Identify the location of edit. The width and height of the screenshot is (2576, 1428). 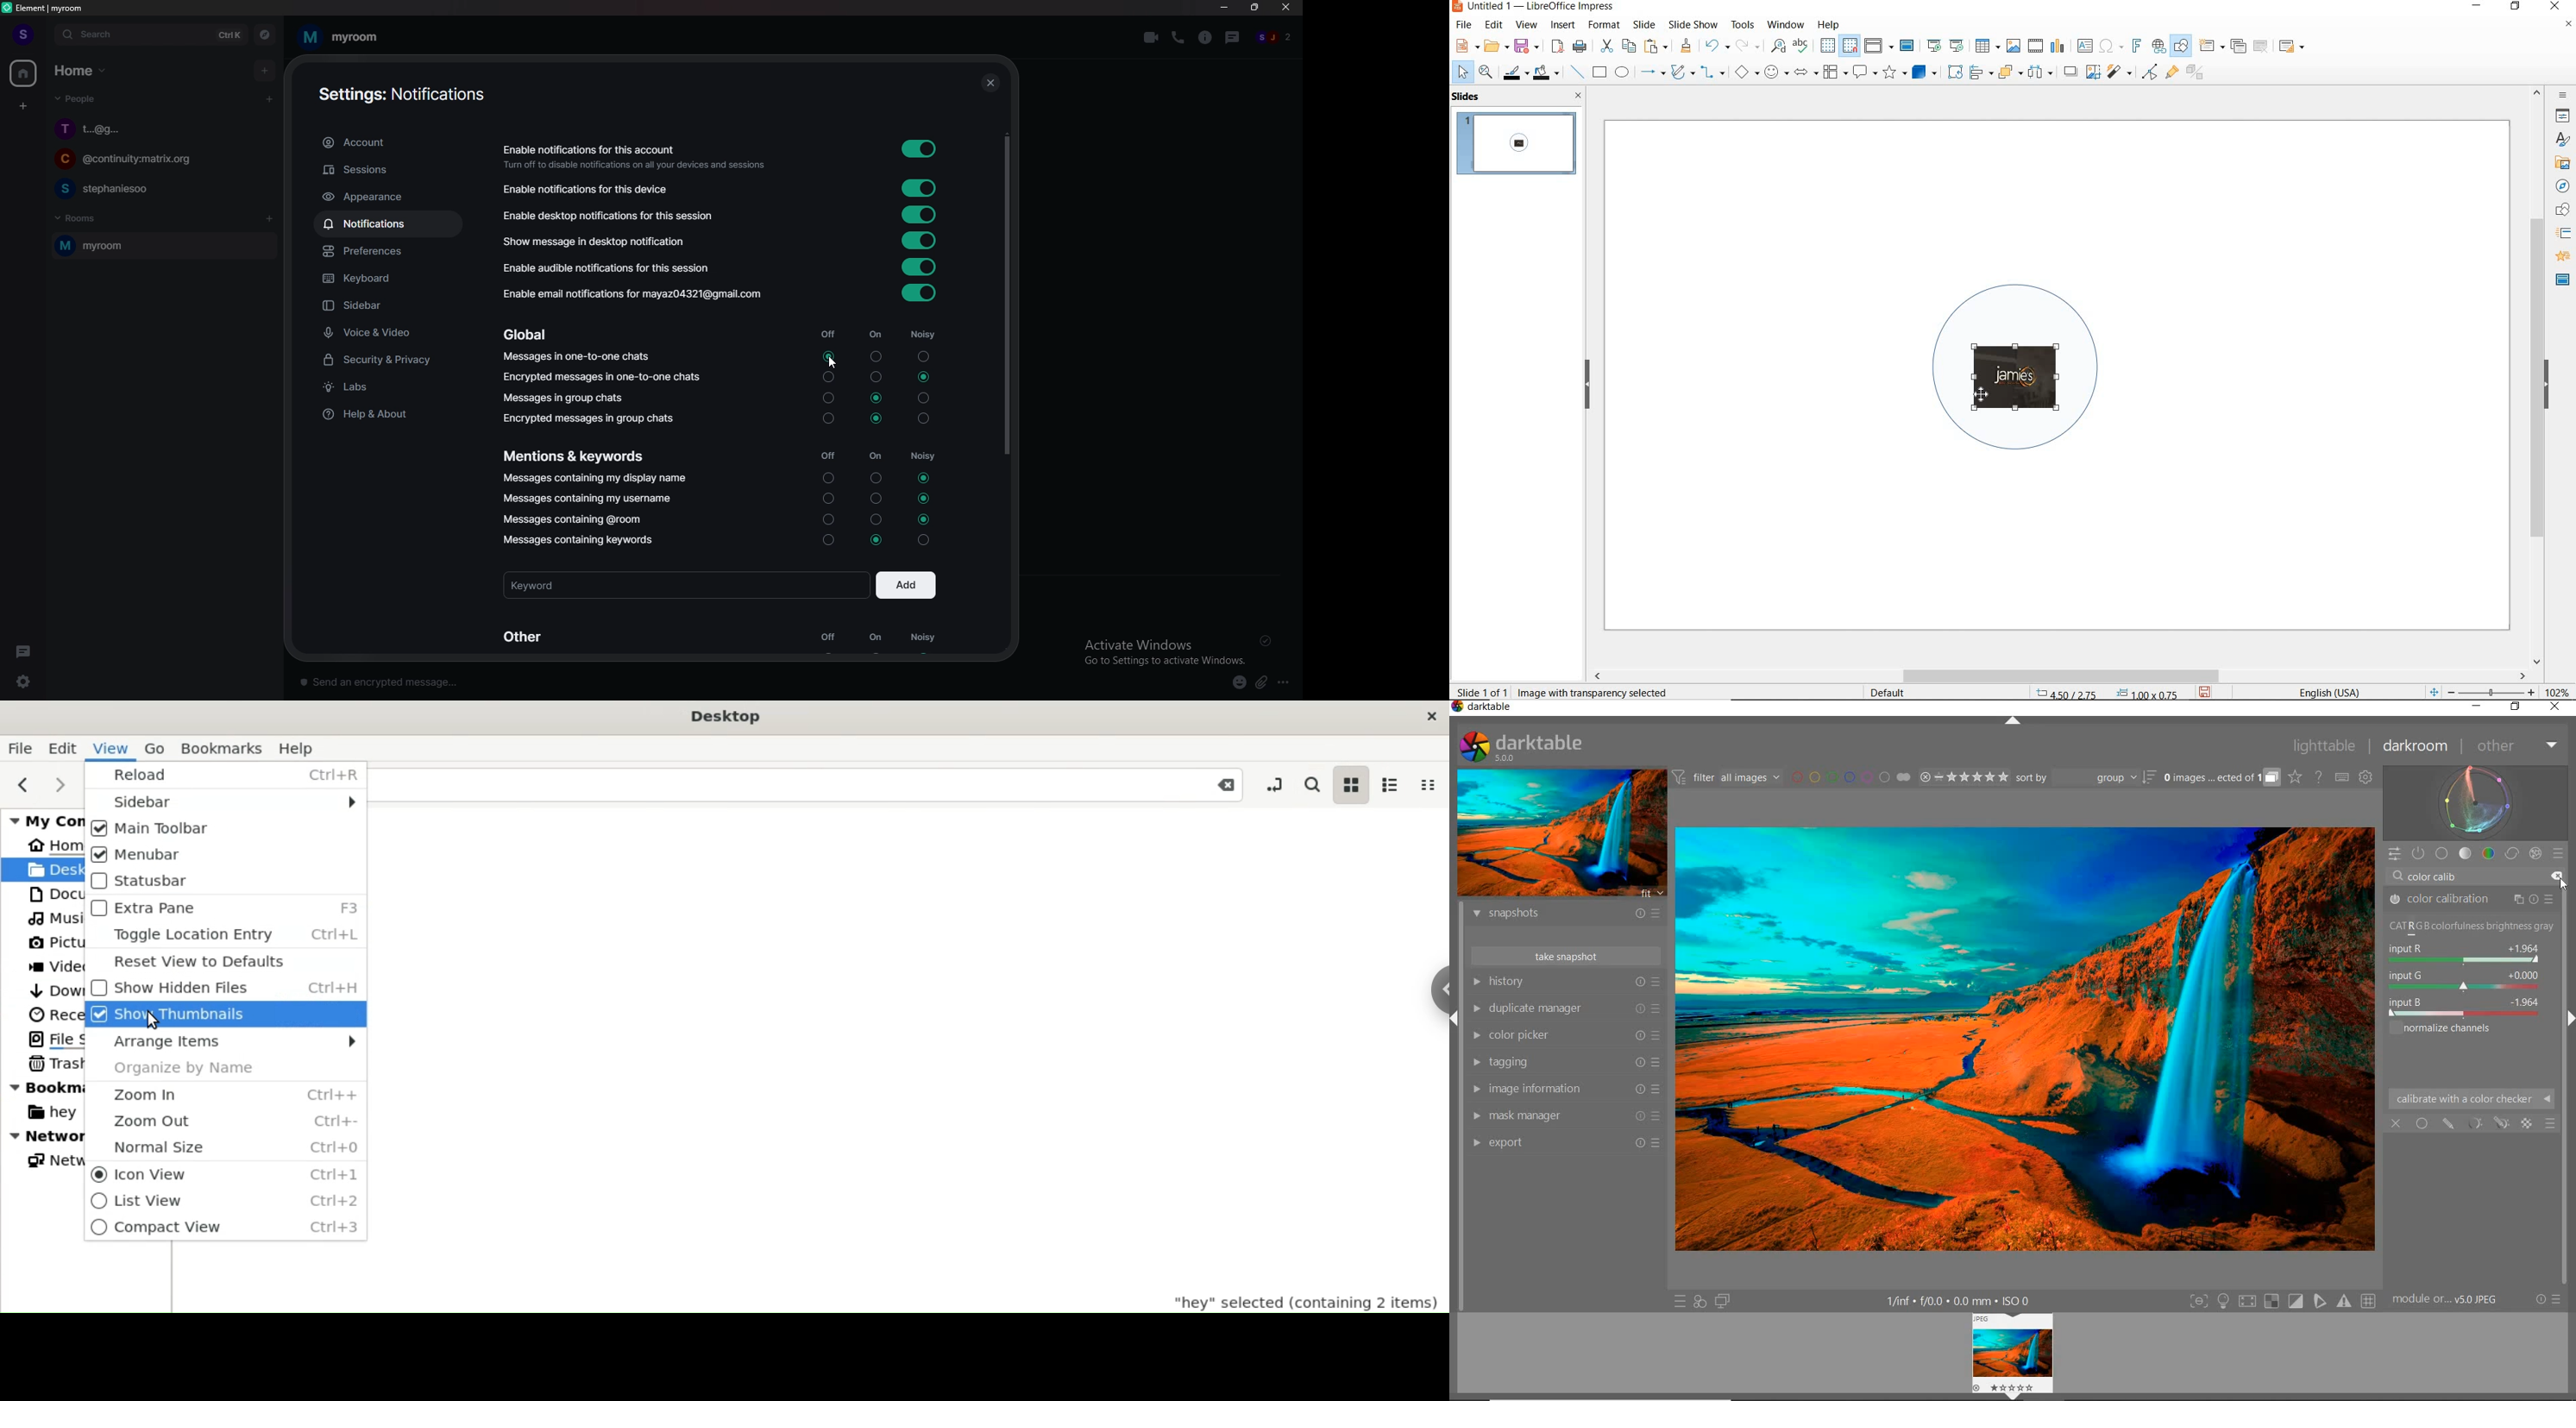
(1494, 25).